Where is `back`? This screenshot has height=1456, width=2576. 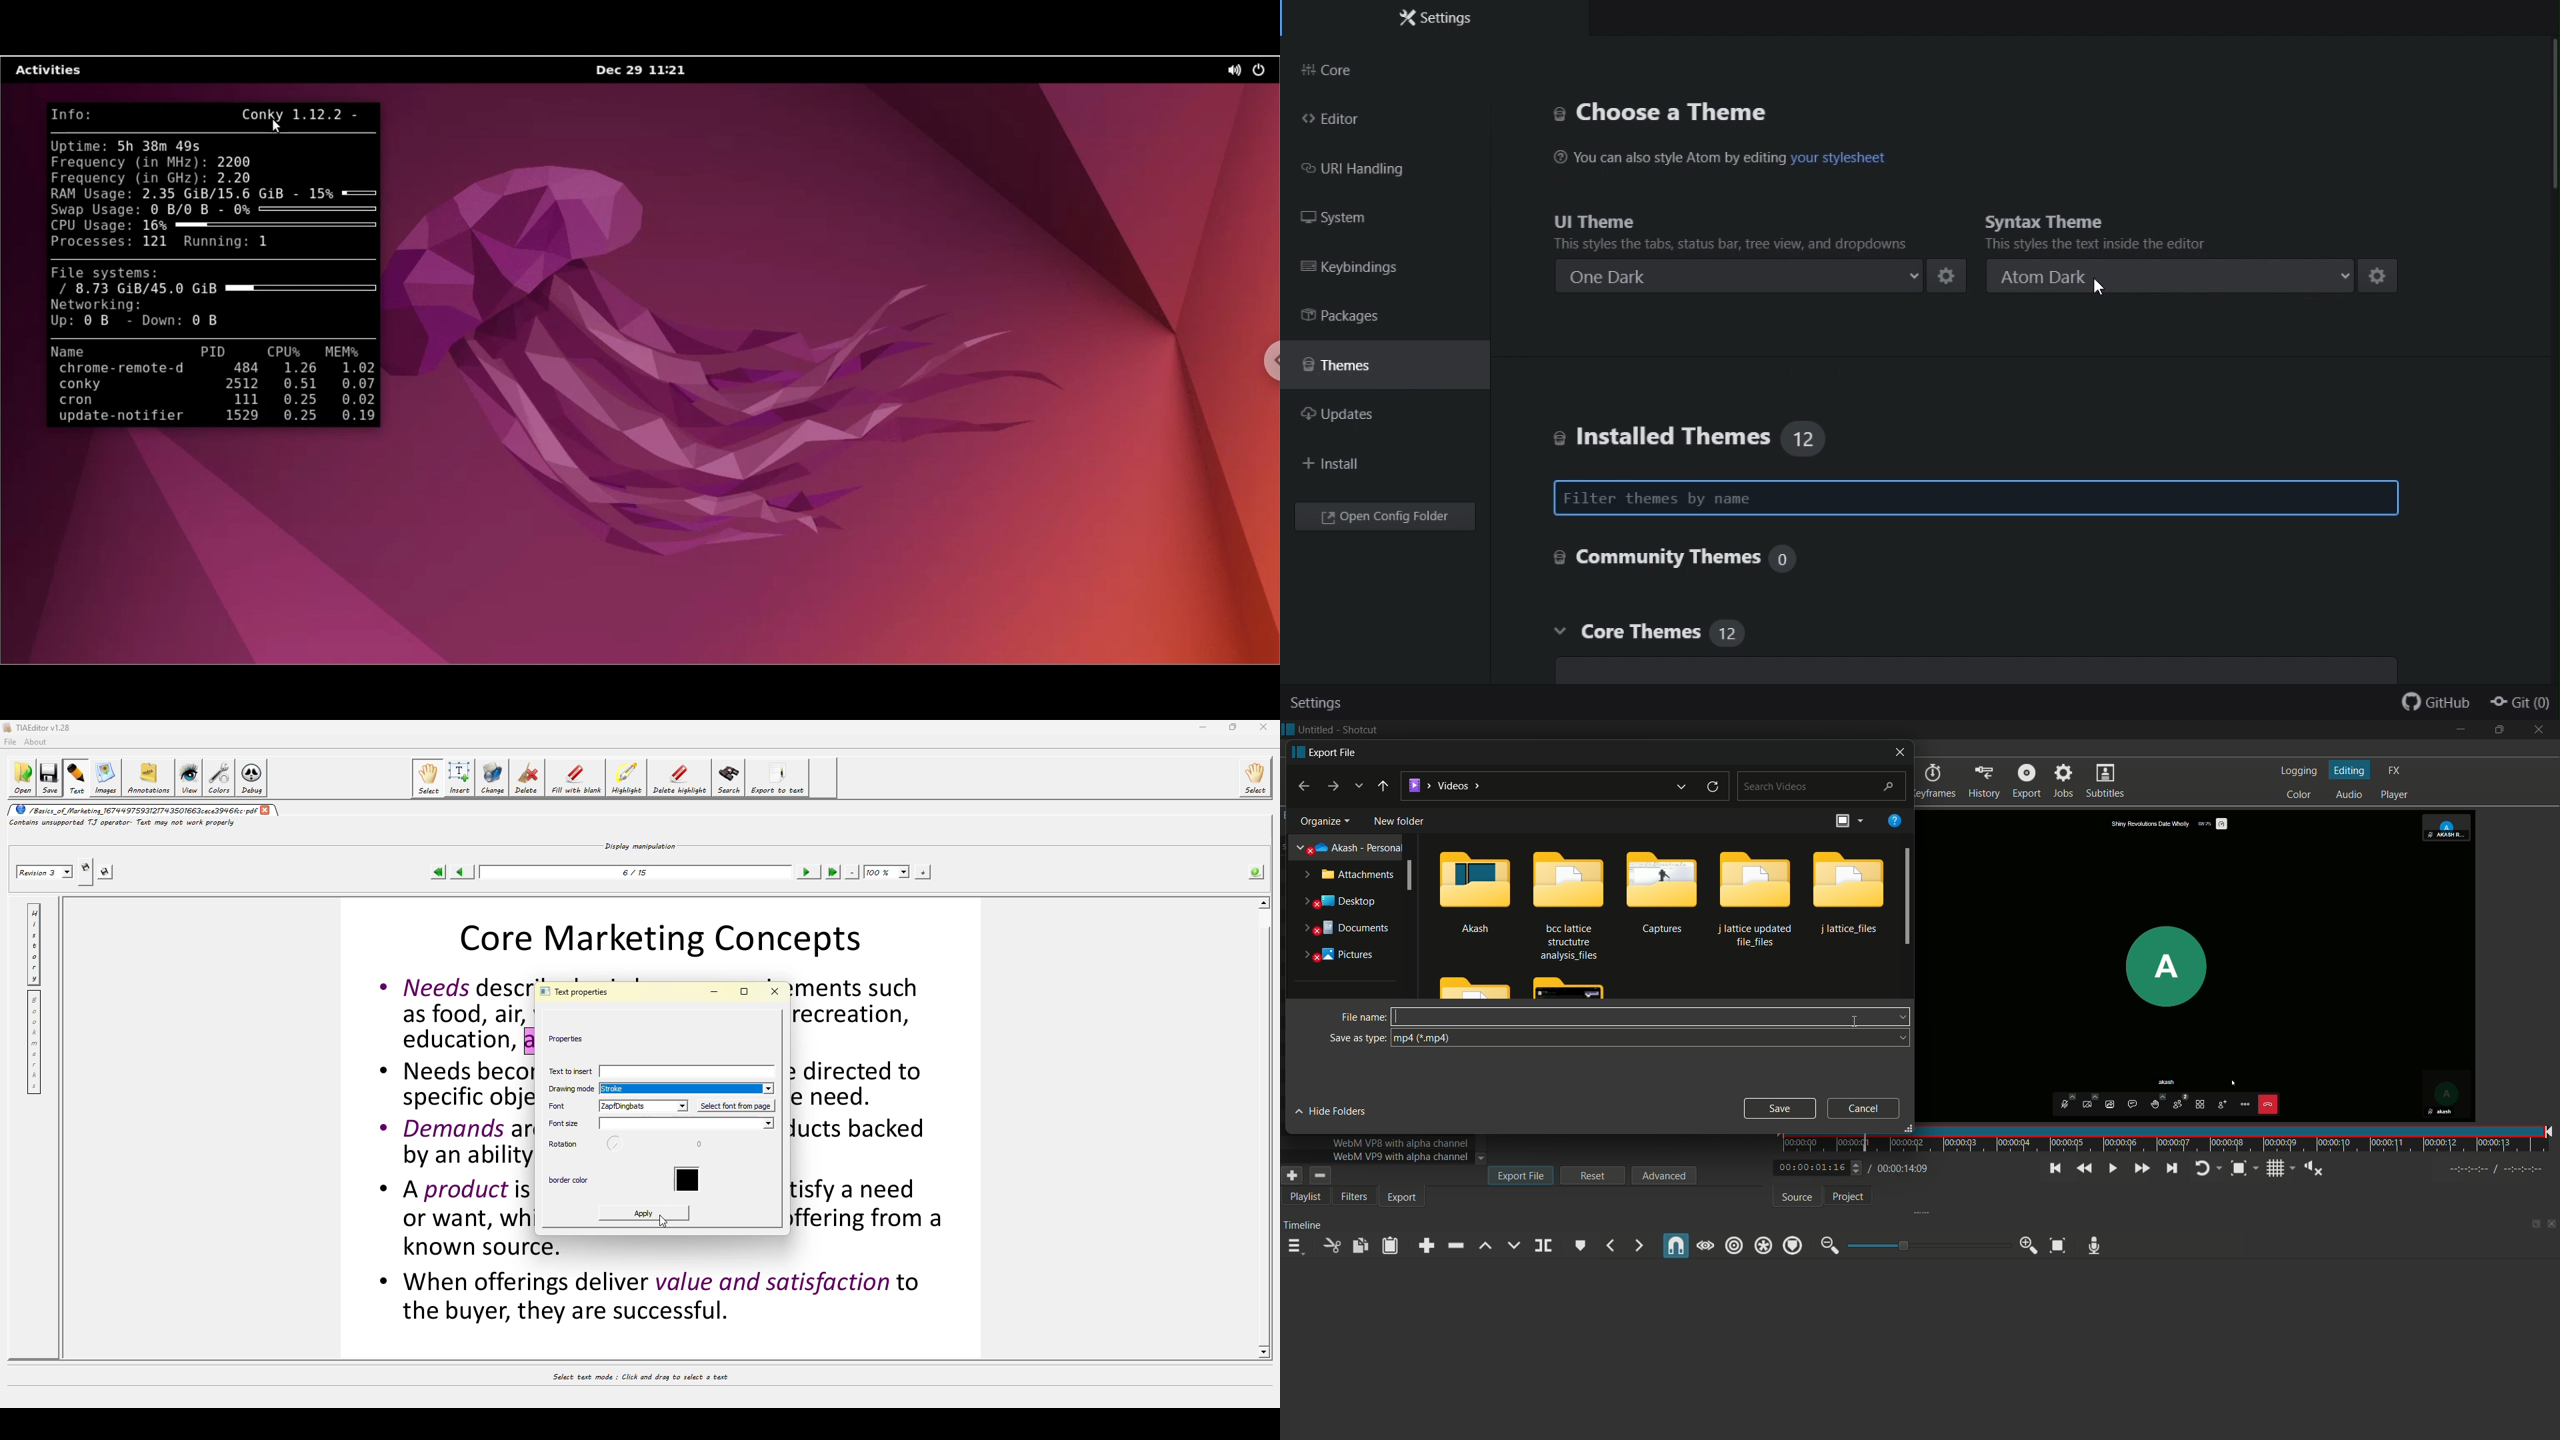
back is located at coordinates (1301, 786).